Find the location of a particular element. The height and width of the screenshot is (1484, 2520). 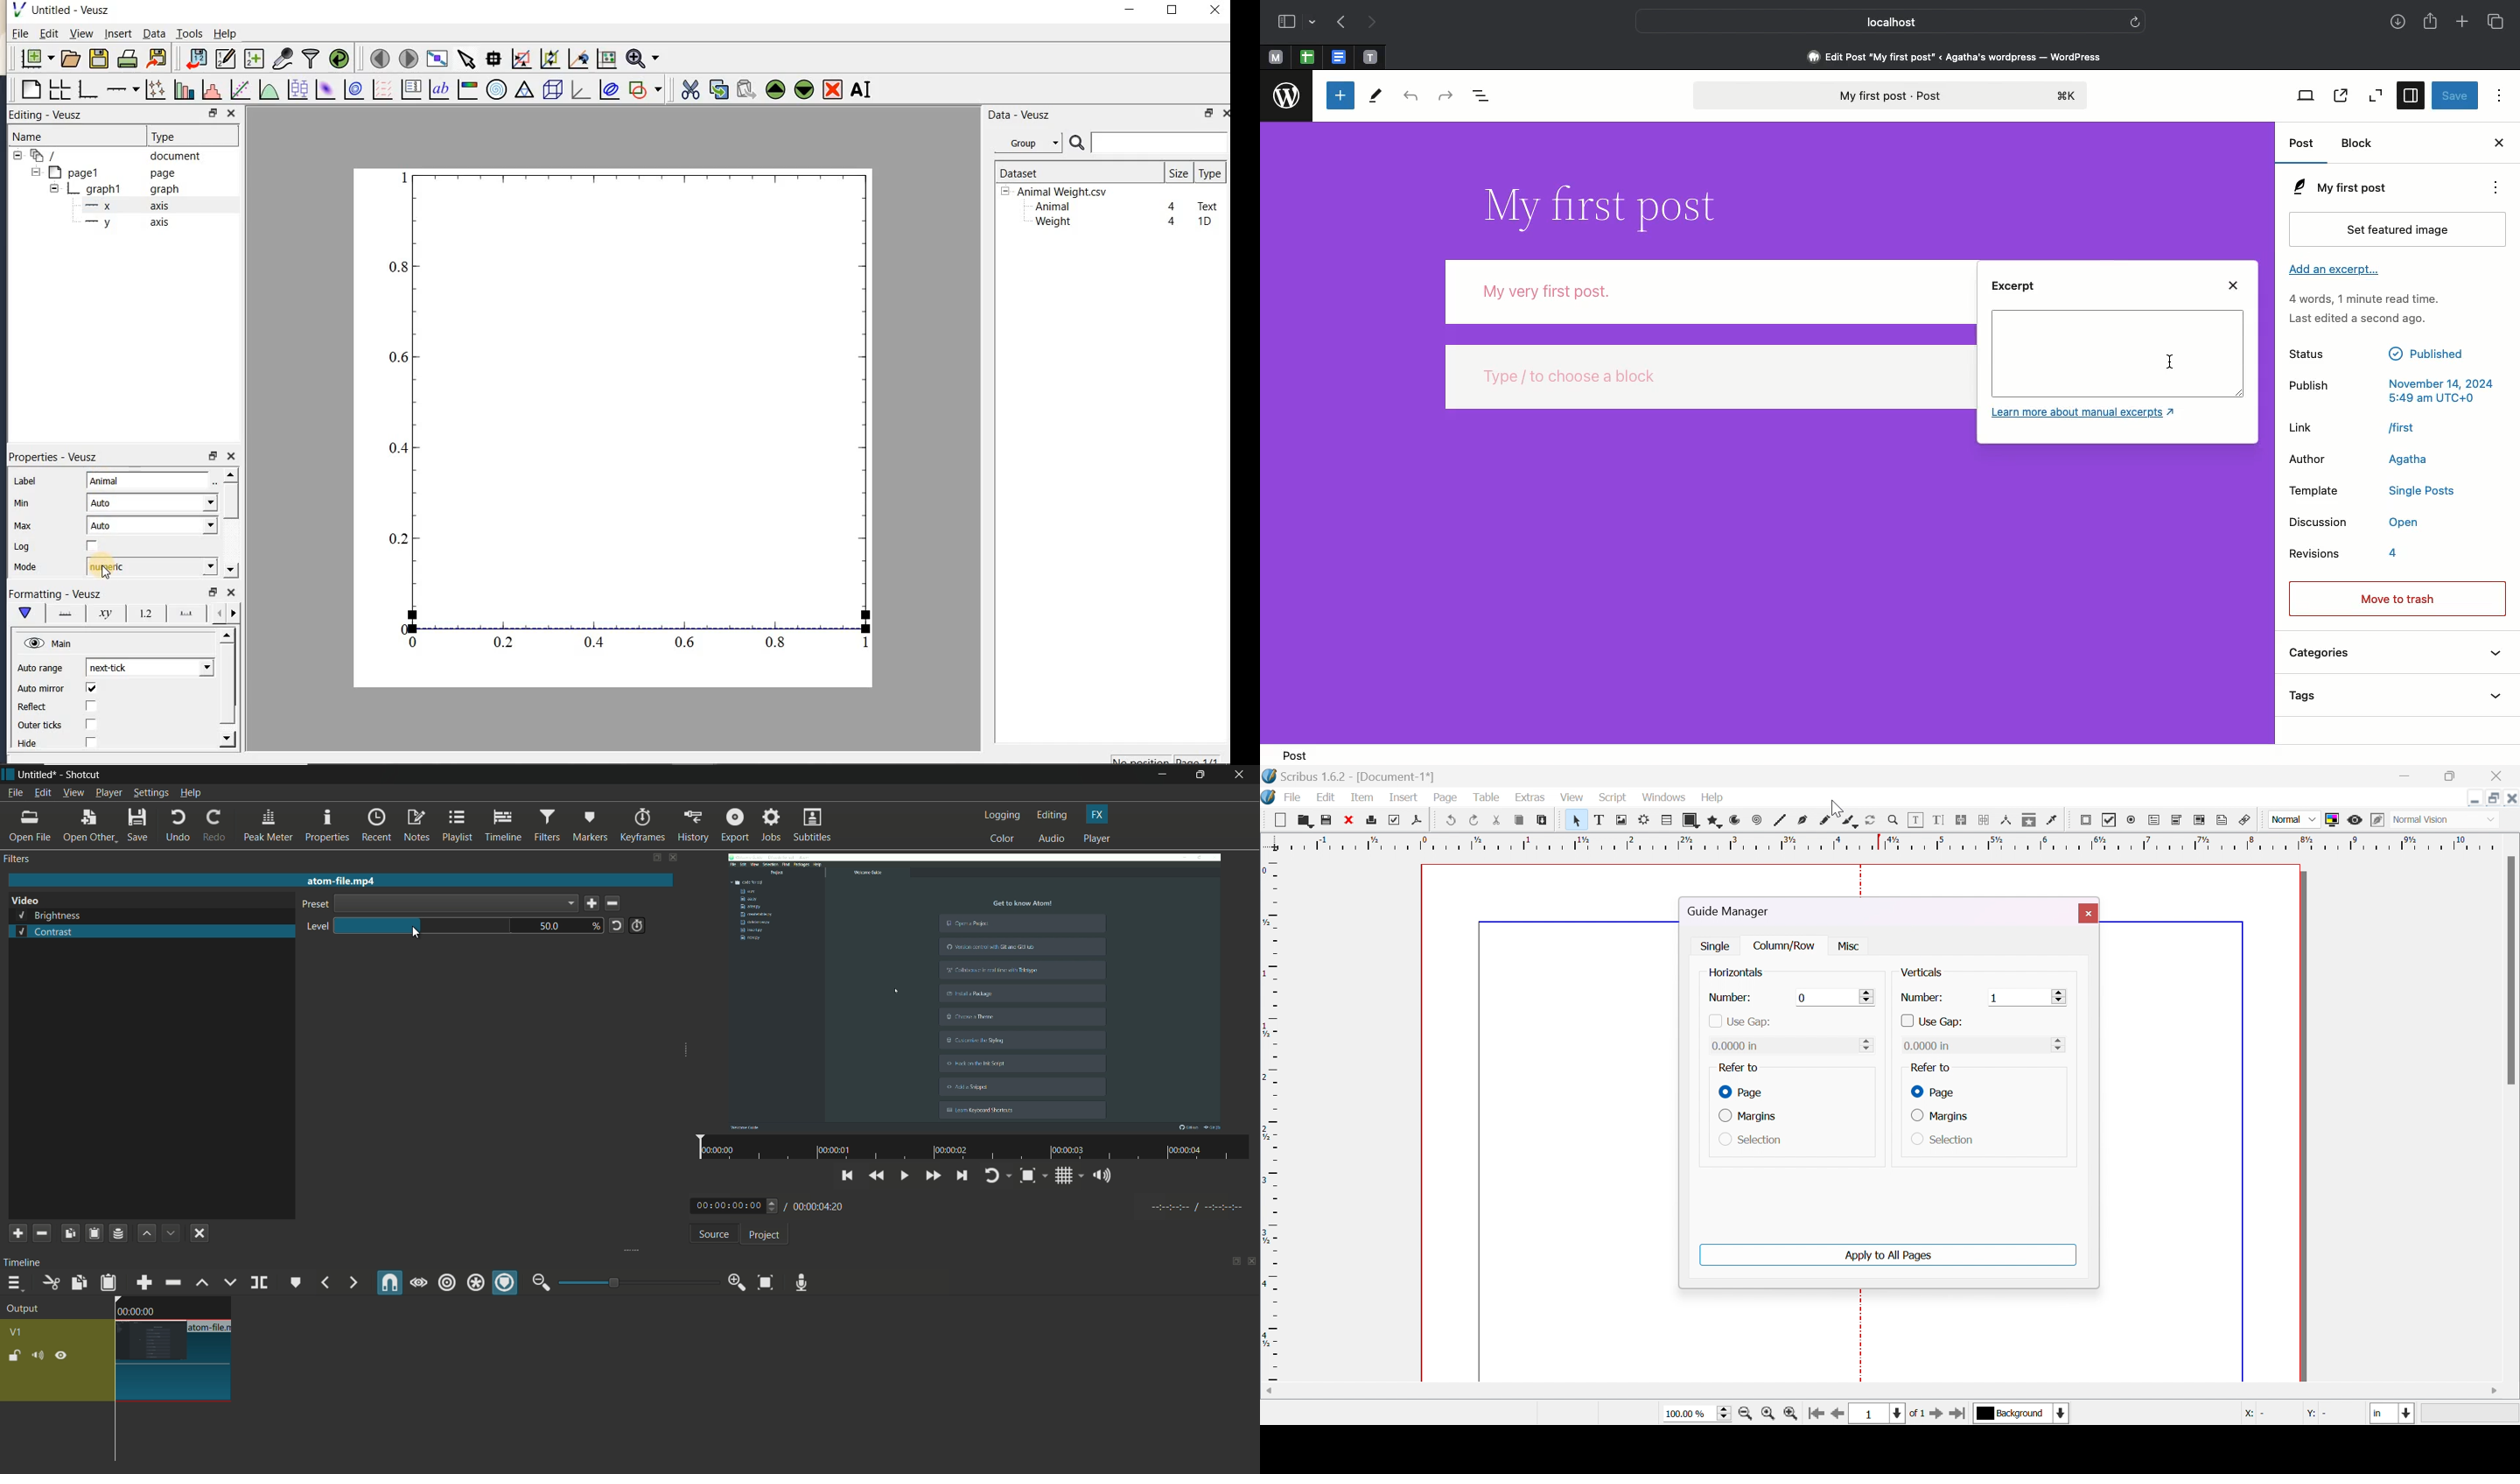

ripple all tracks is located at coordinates (474, 1284).